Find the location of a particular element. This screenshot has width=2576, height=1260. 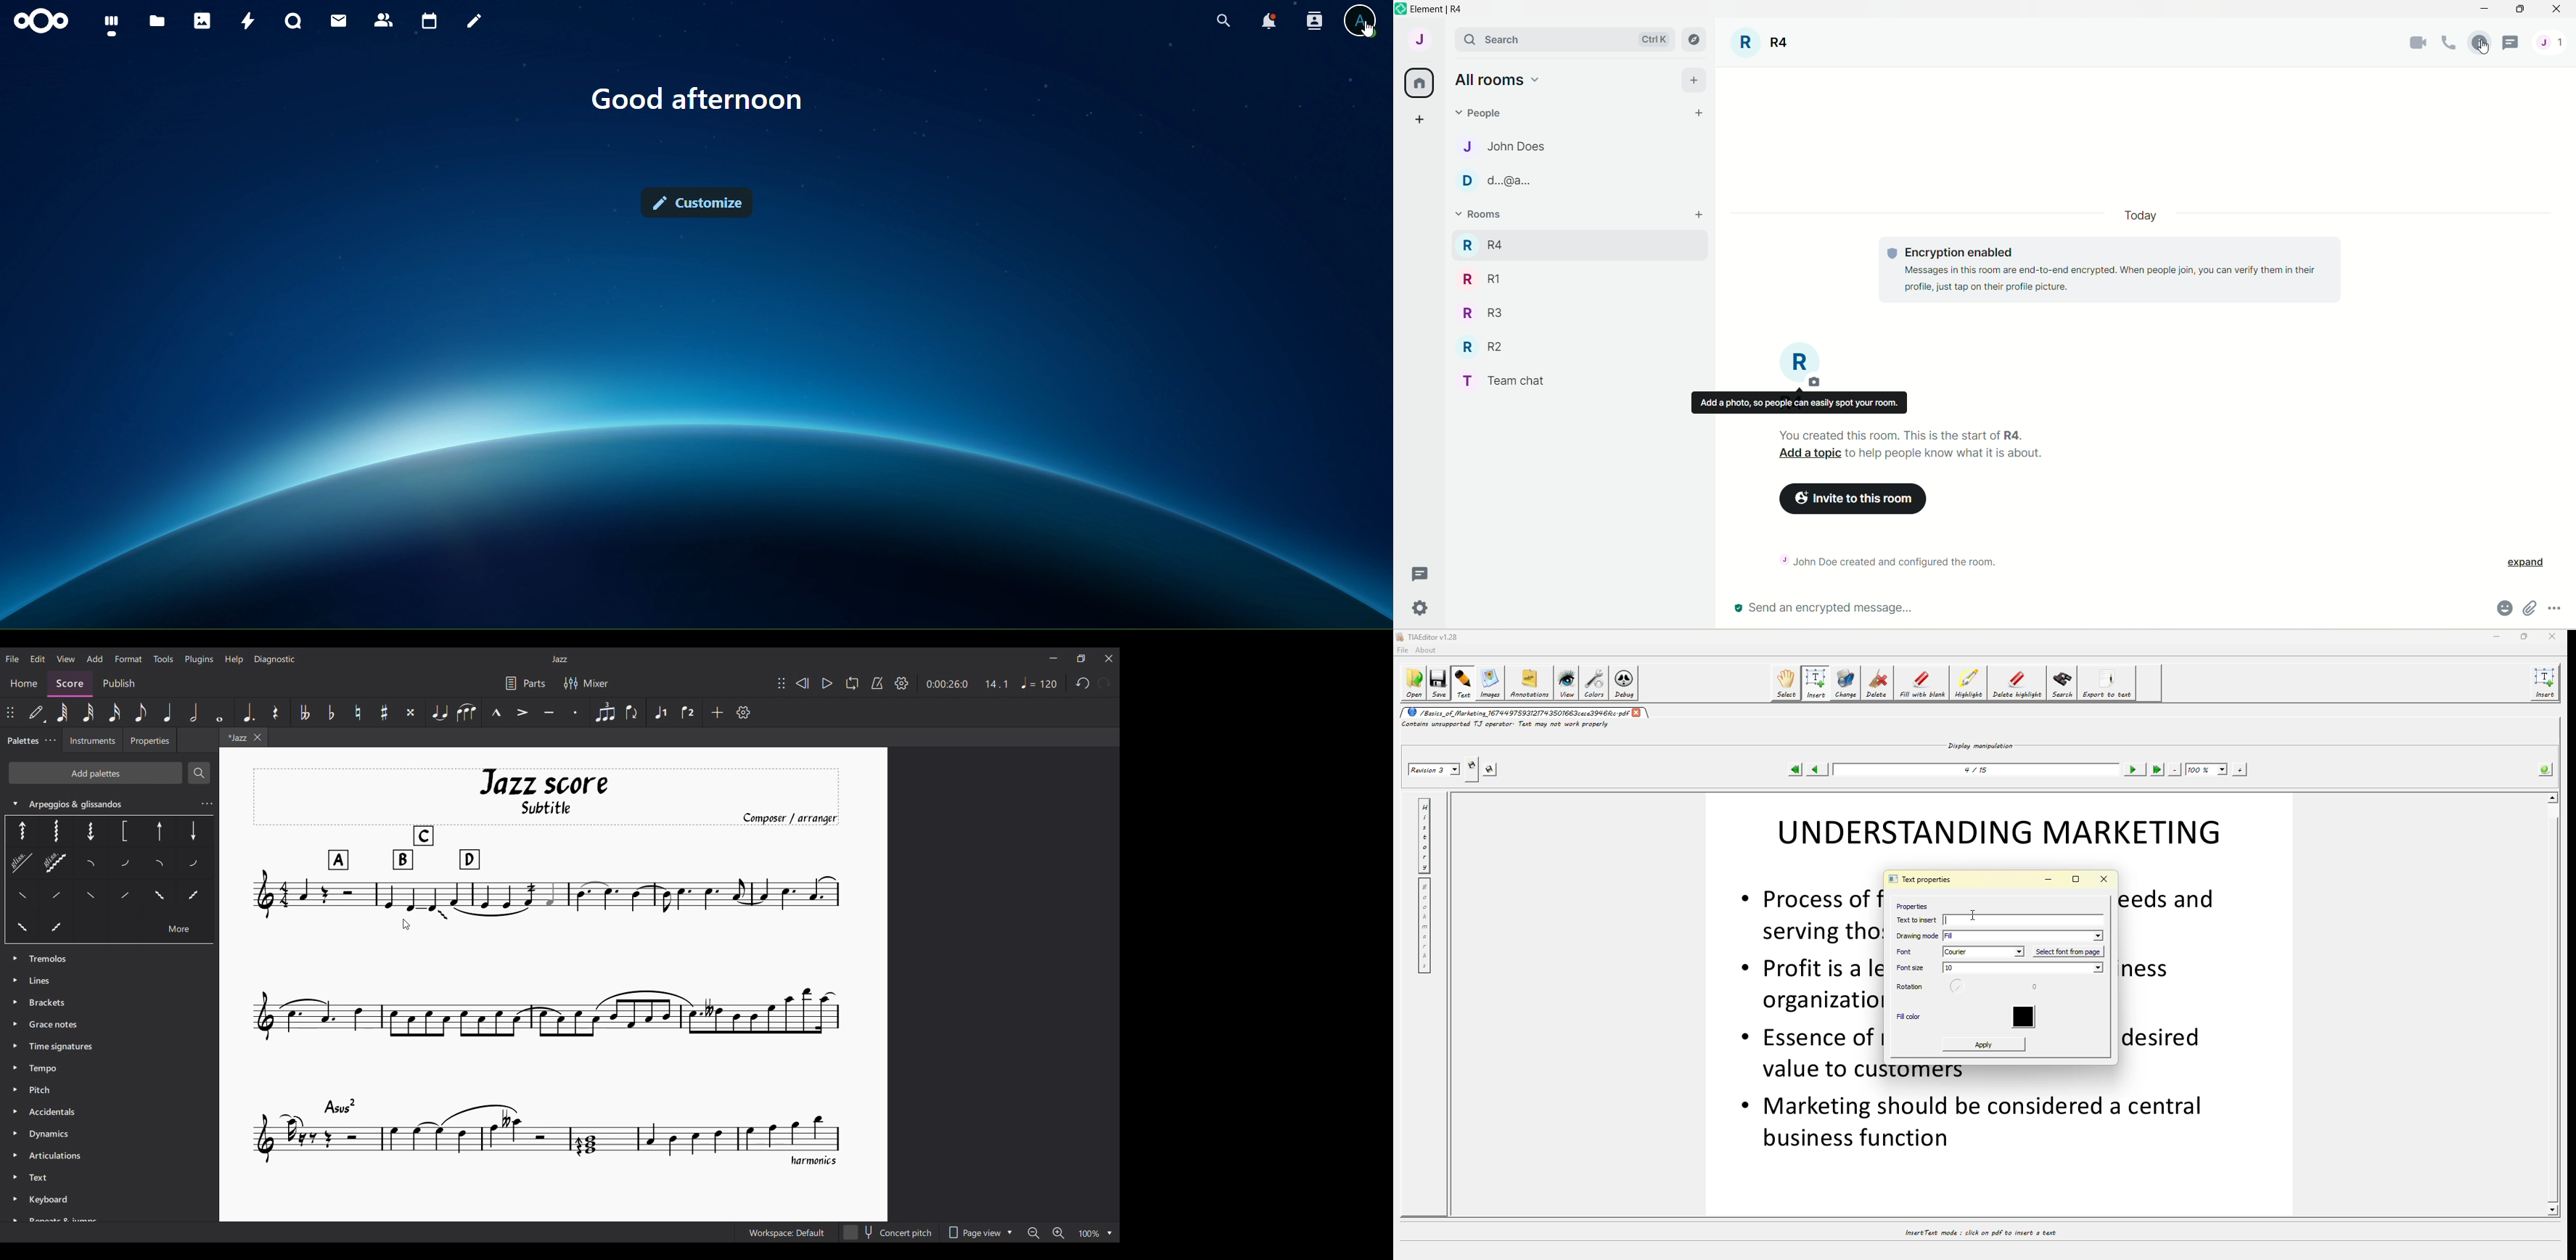

search contacts is located at coordinates (1314, 22).